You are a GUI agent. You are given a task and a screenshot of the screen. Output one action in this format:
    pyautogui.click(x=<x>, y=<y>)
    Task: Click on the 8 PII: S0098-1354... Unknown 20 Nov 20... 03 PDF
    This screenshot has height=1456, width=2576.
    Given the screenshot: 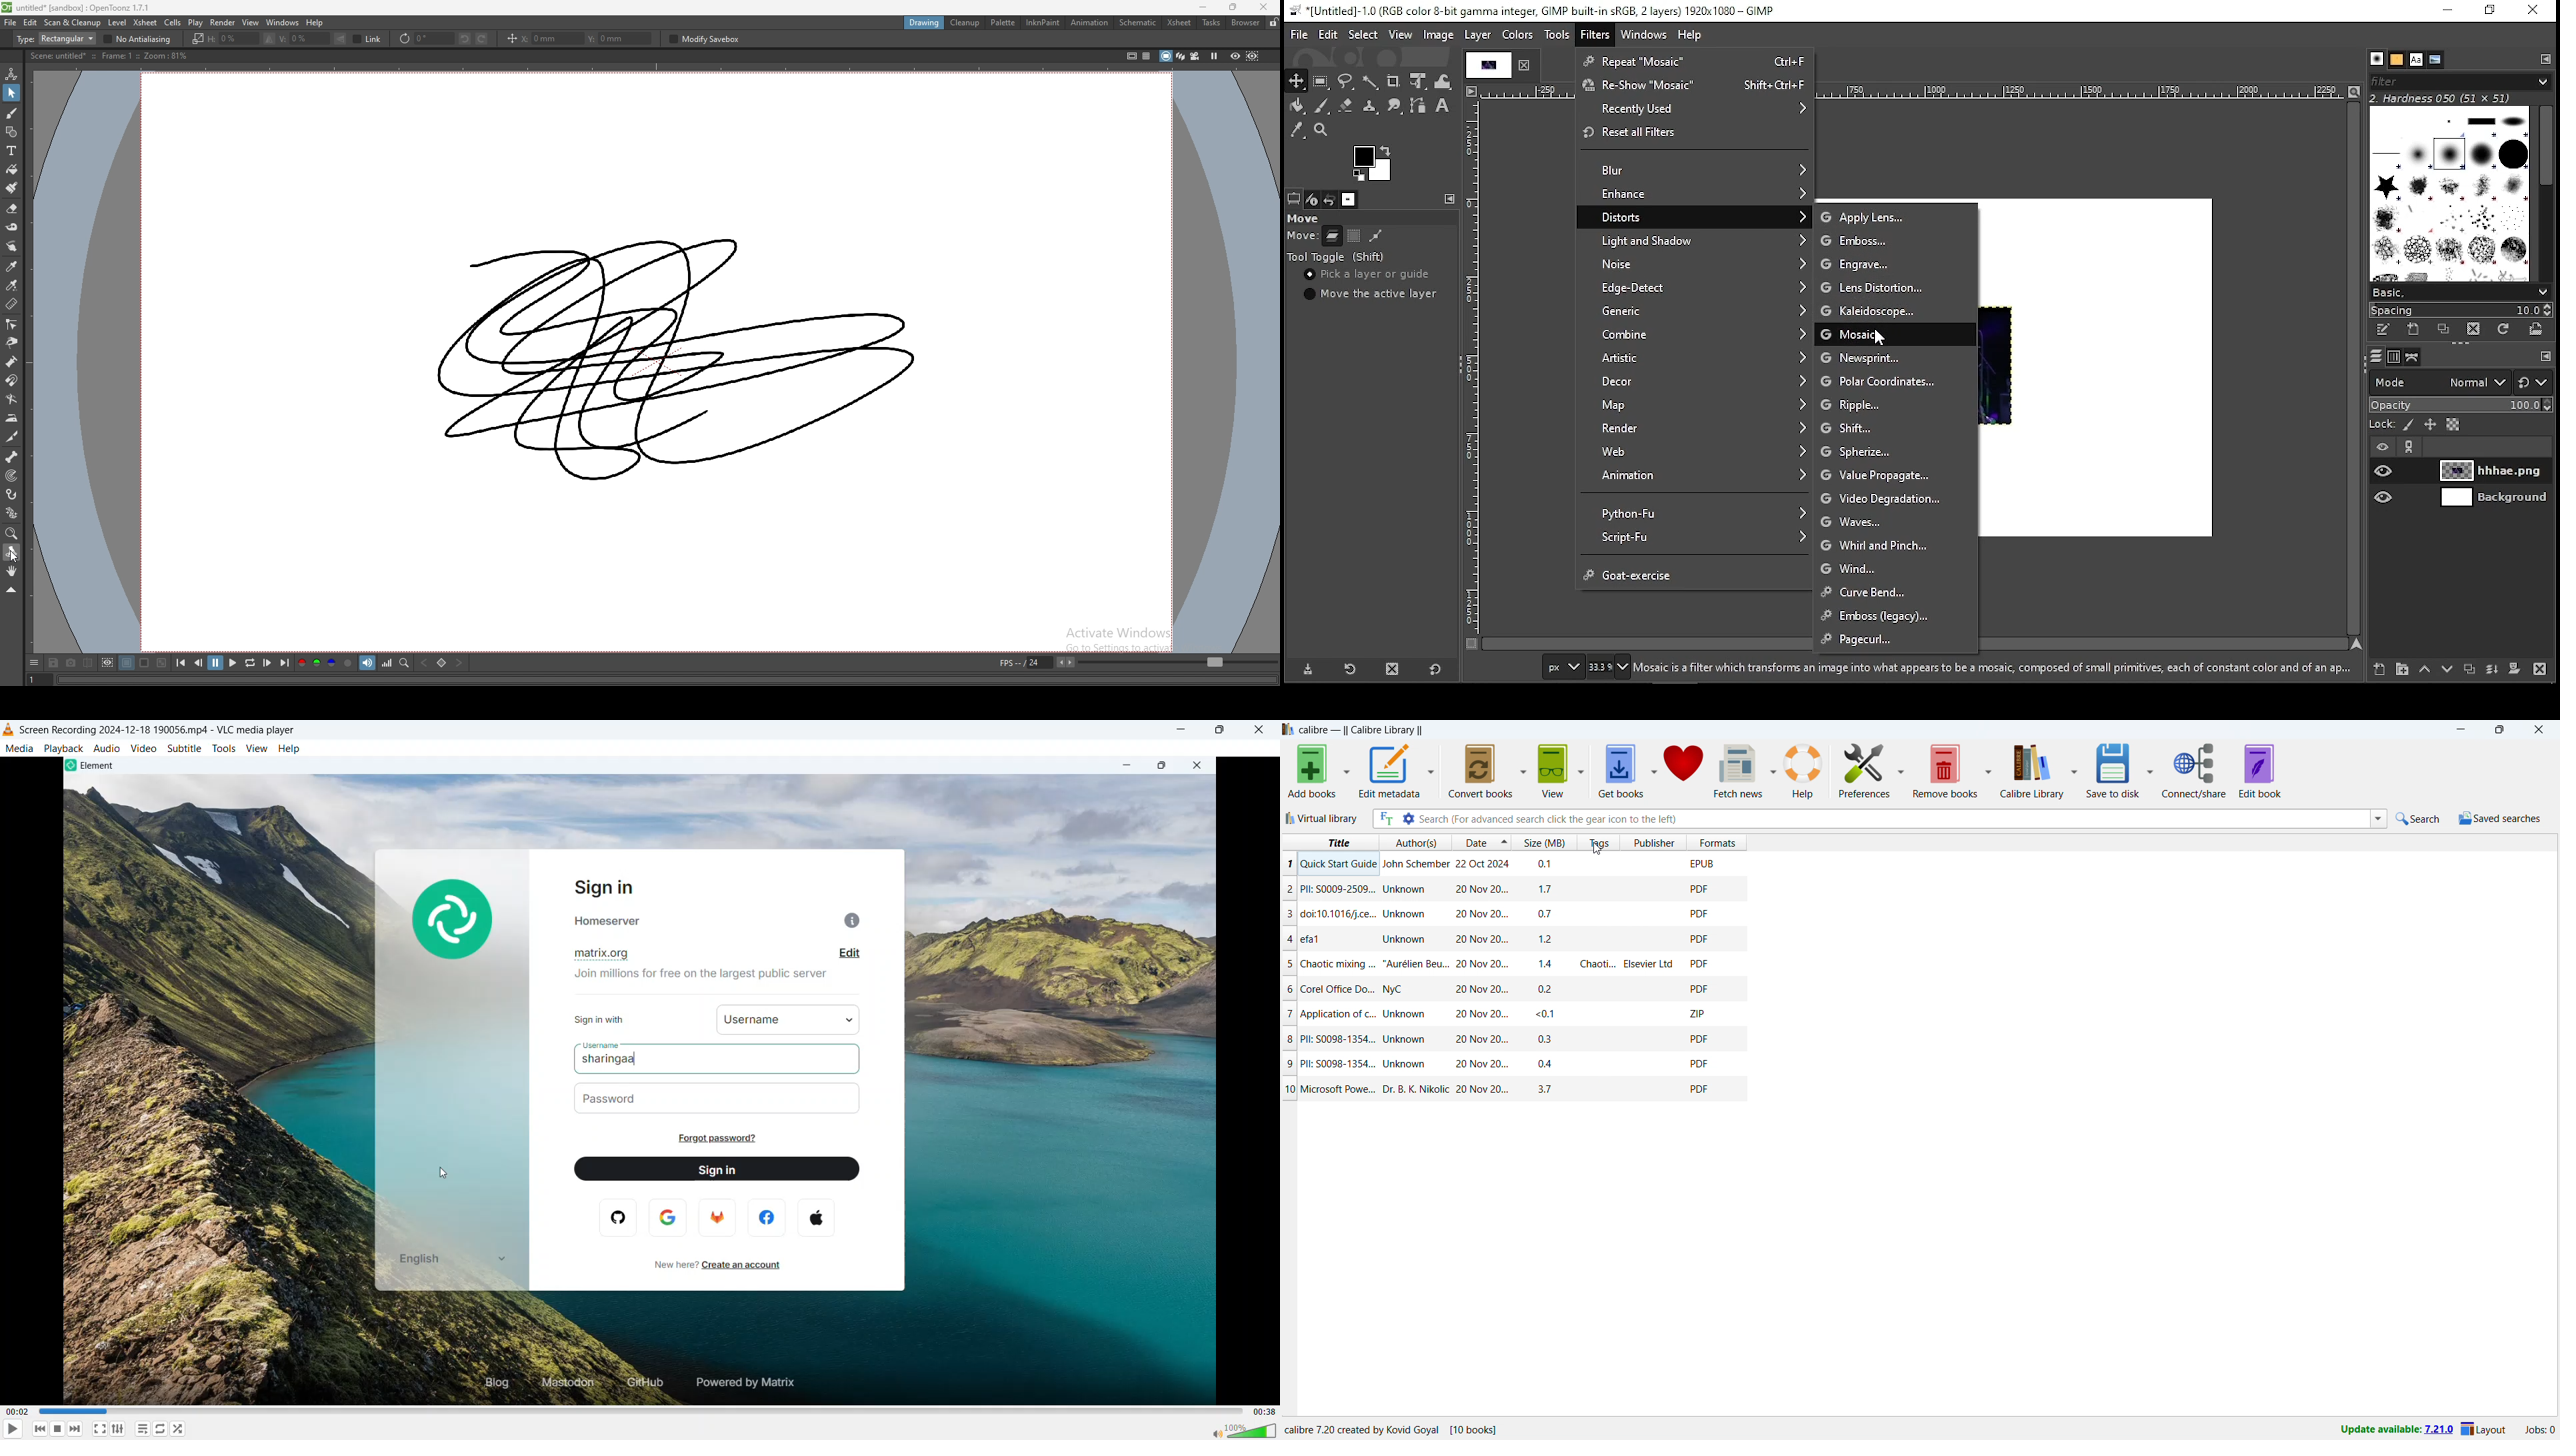 What is the action you would take?
    pyautogui.click(x=1517, y=1035)
    